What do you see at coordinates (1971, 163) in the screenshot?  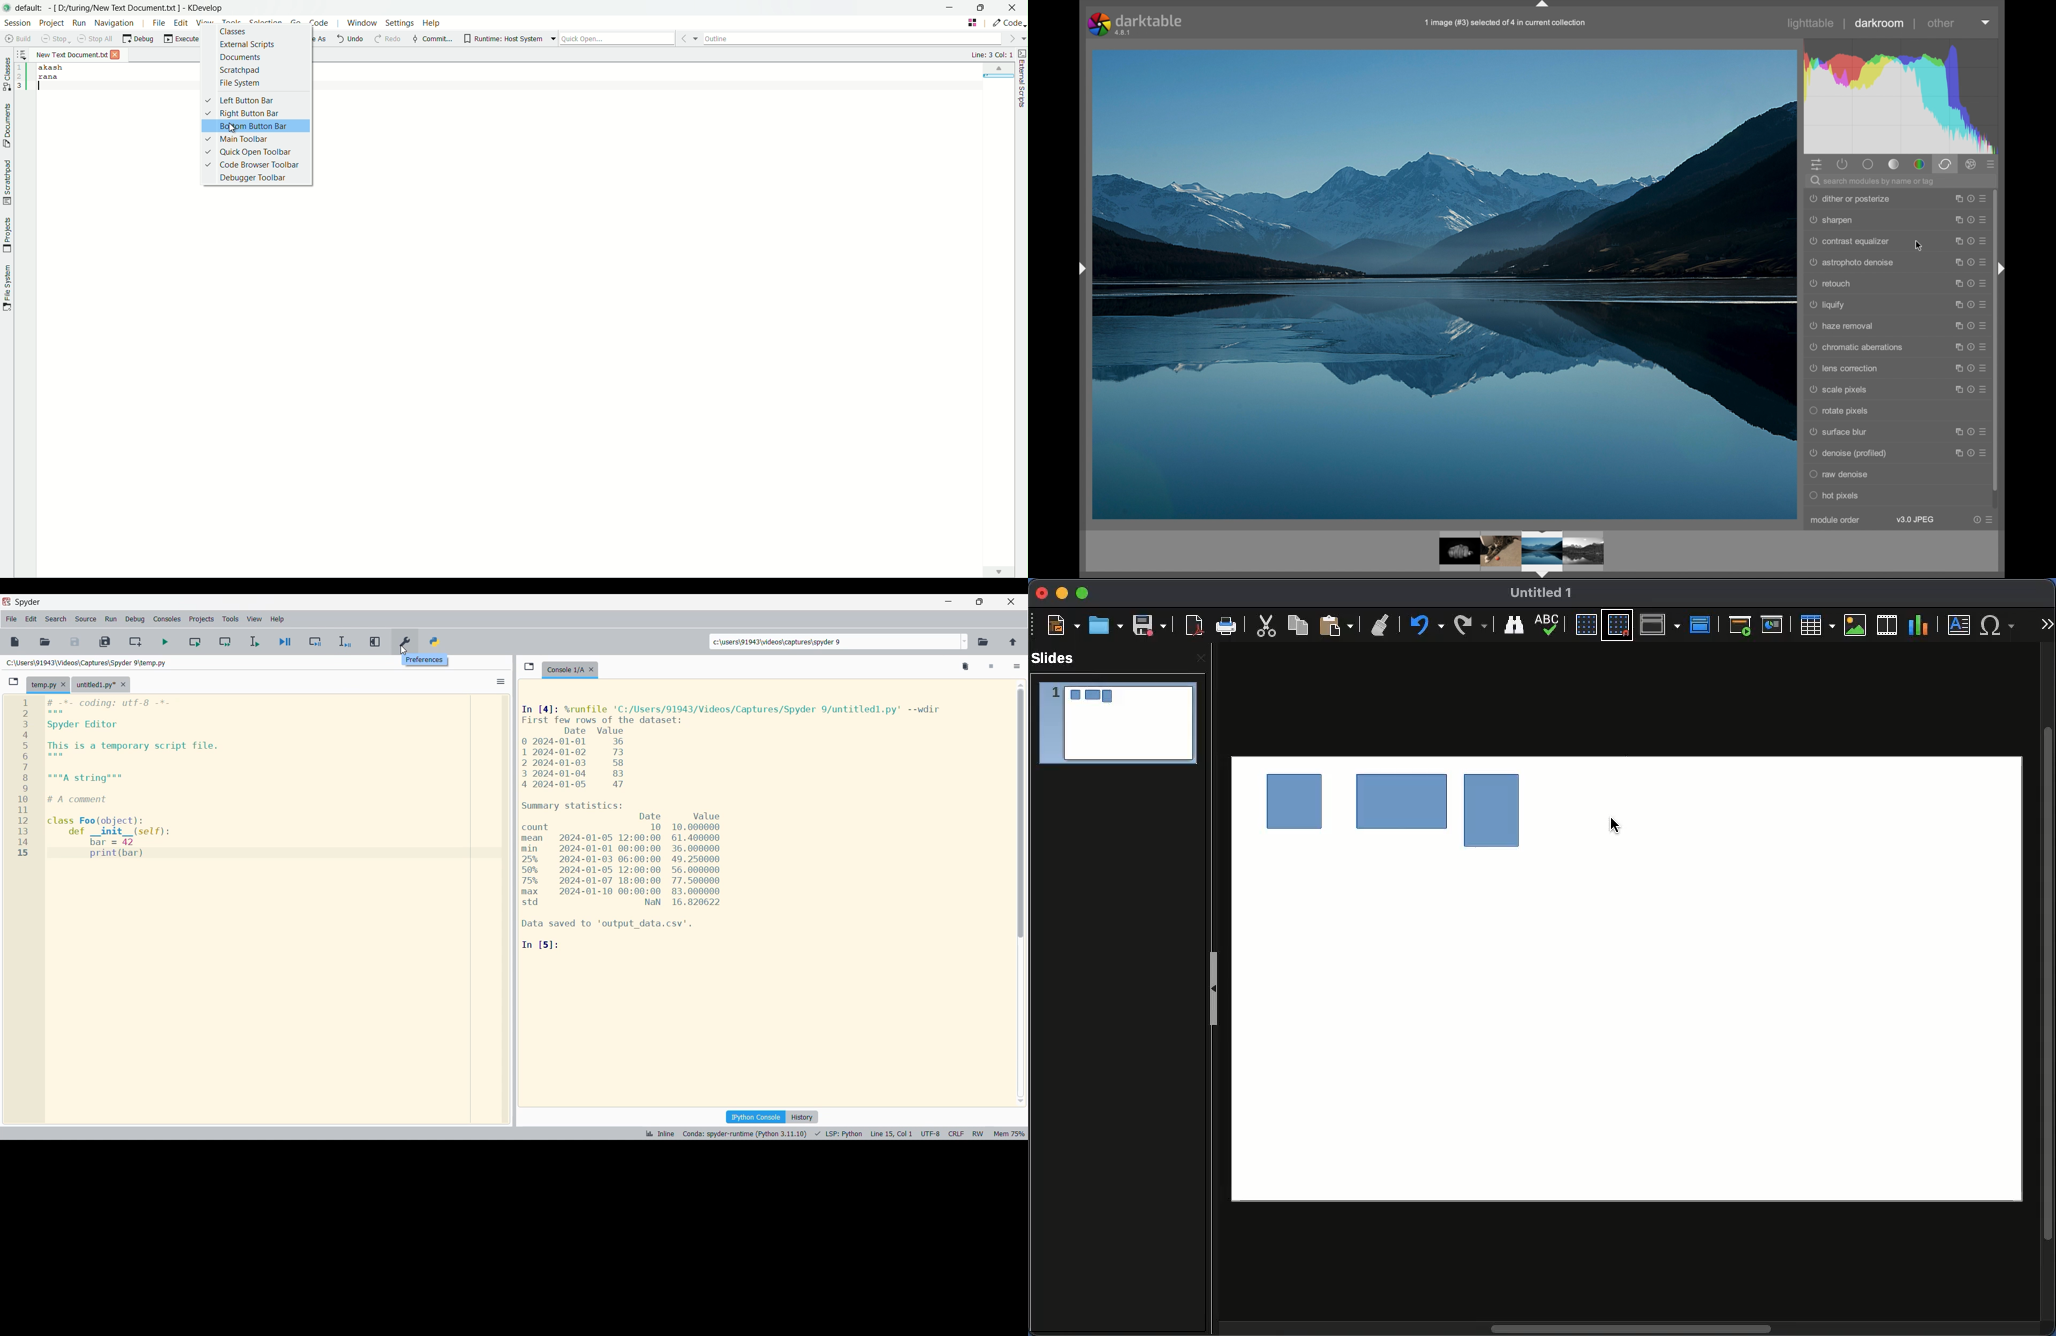 I see `effect` at bounding box center [1971, 163].